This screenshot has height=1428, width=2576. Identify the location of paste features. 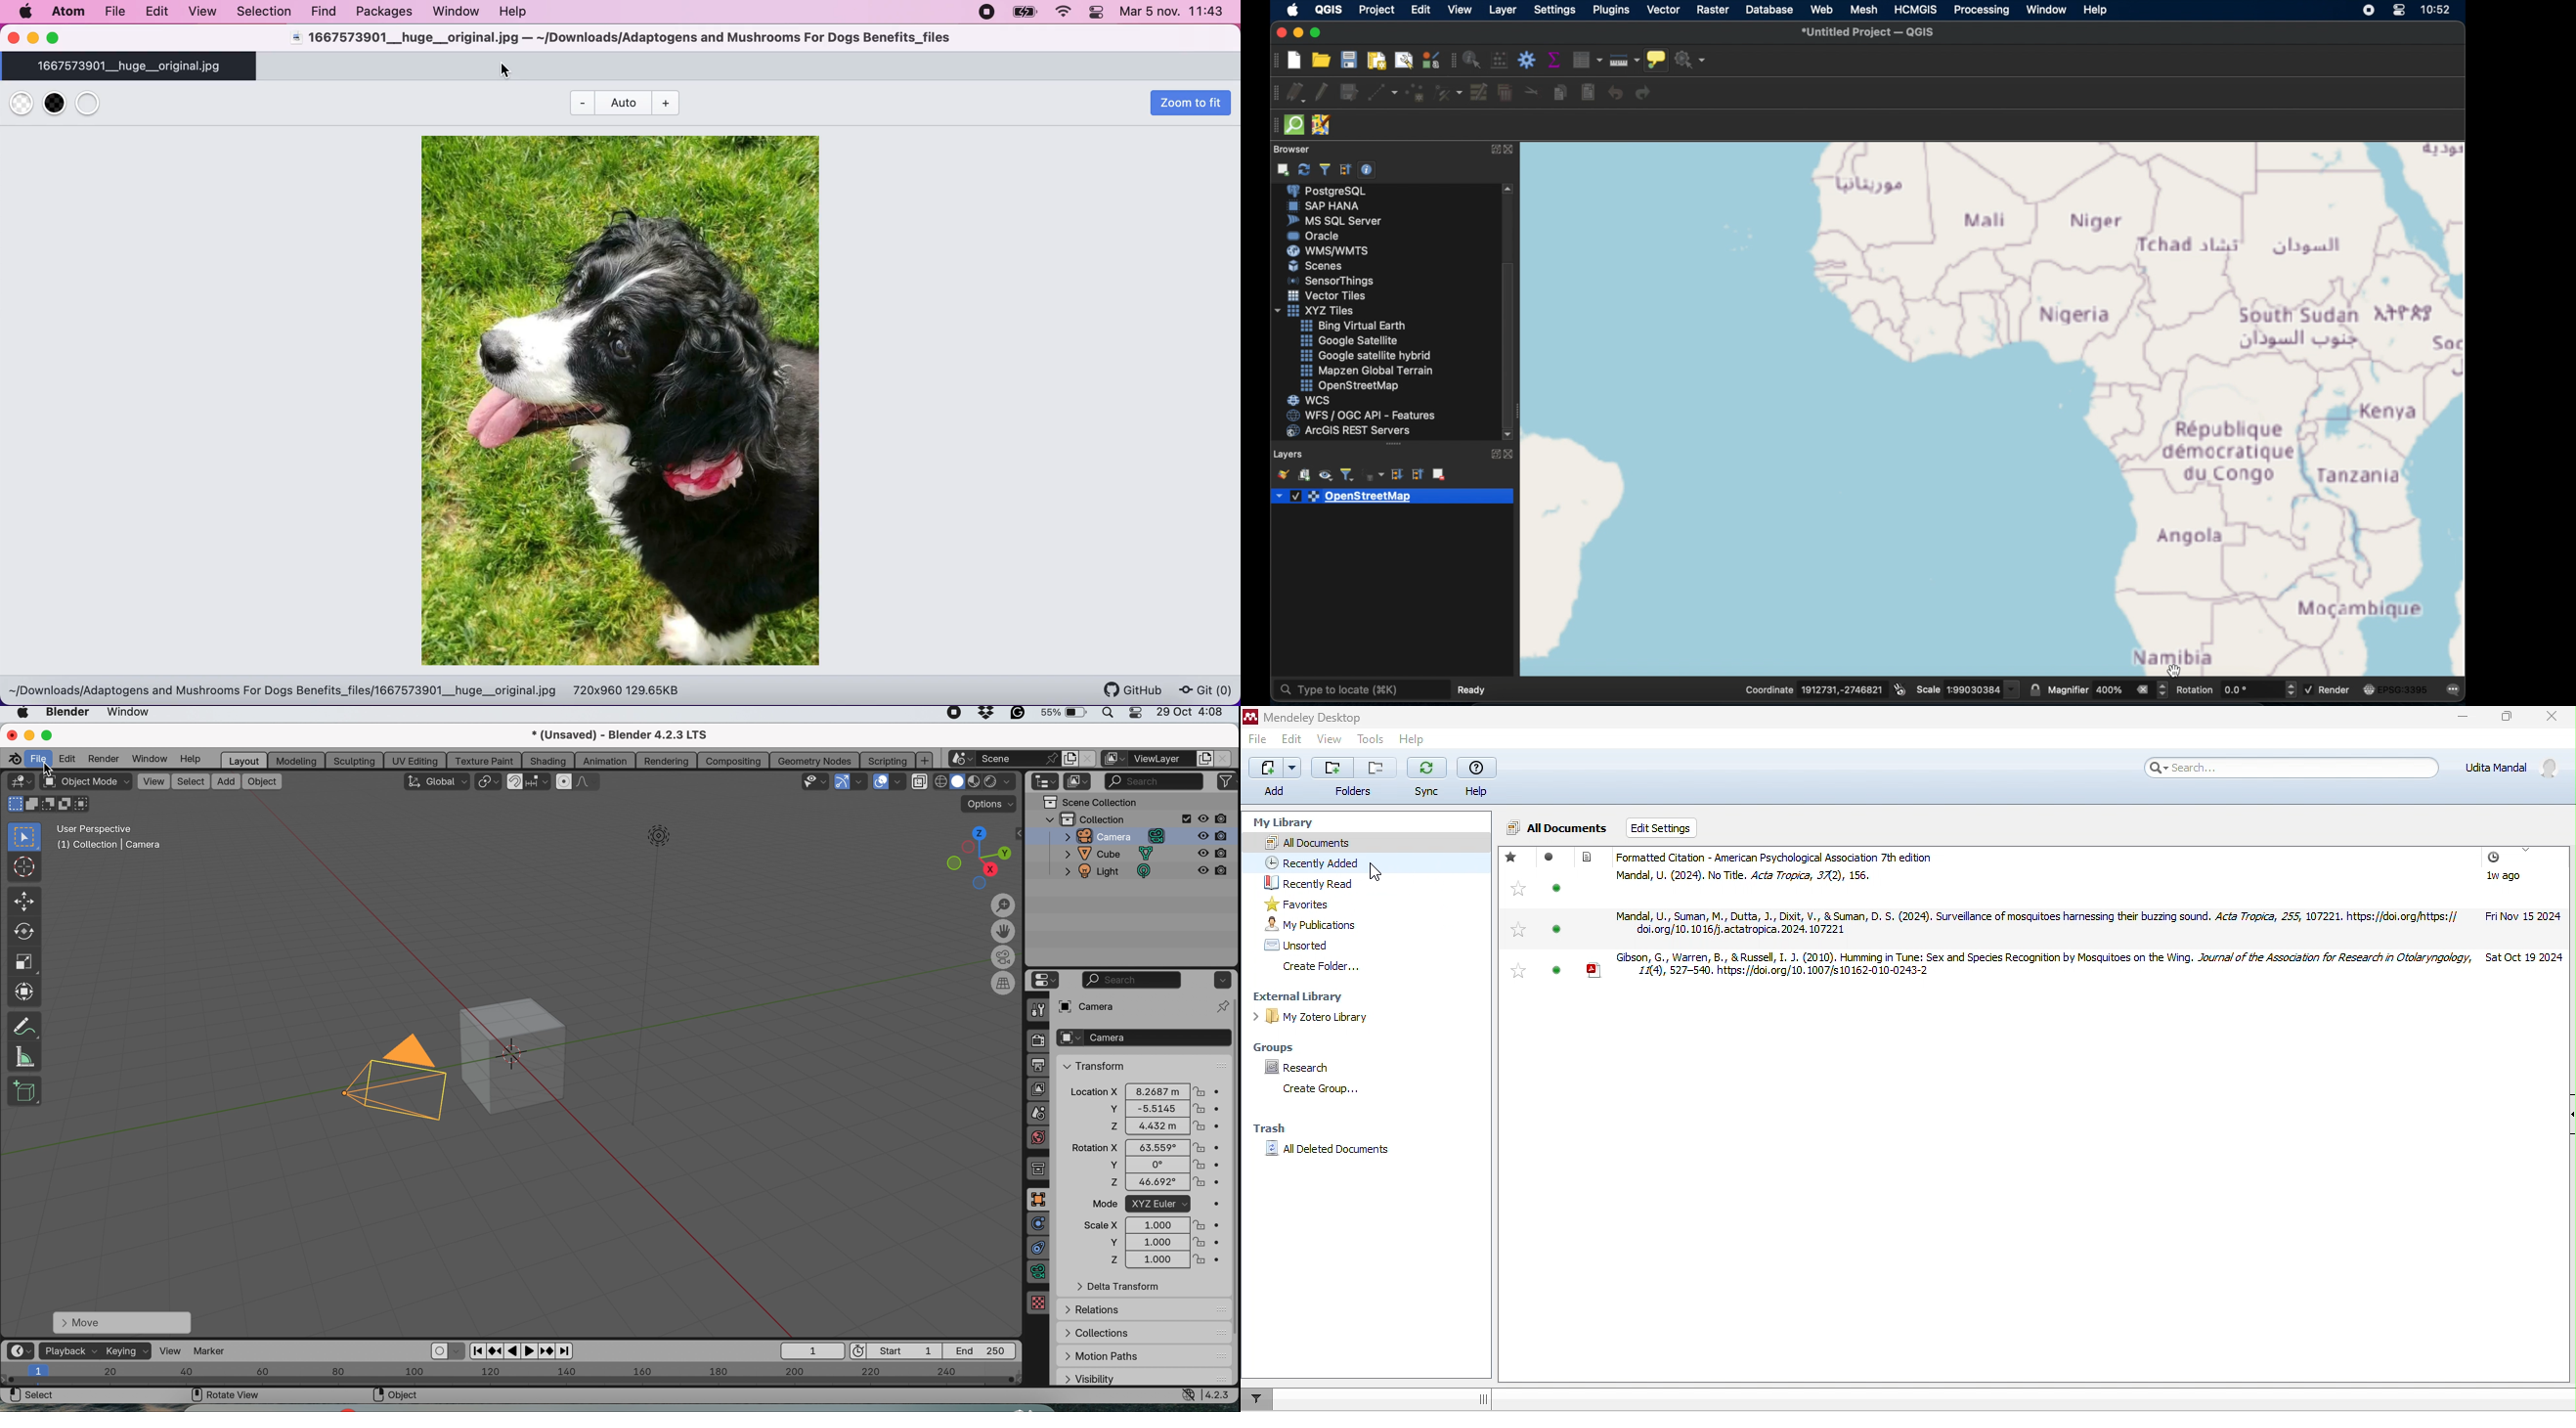
(1587, 94).